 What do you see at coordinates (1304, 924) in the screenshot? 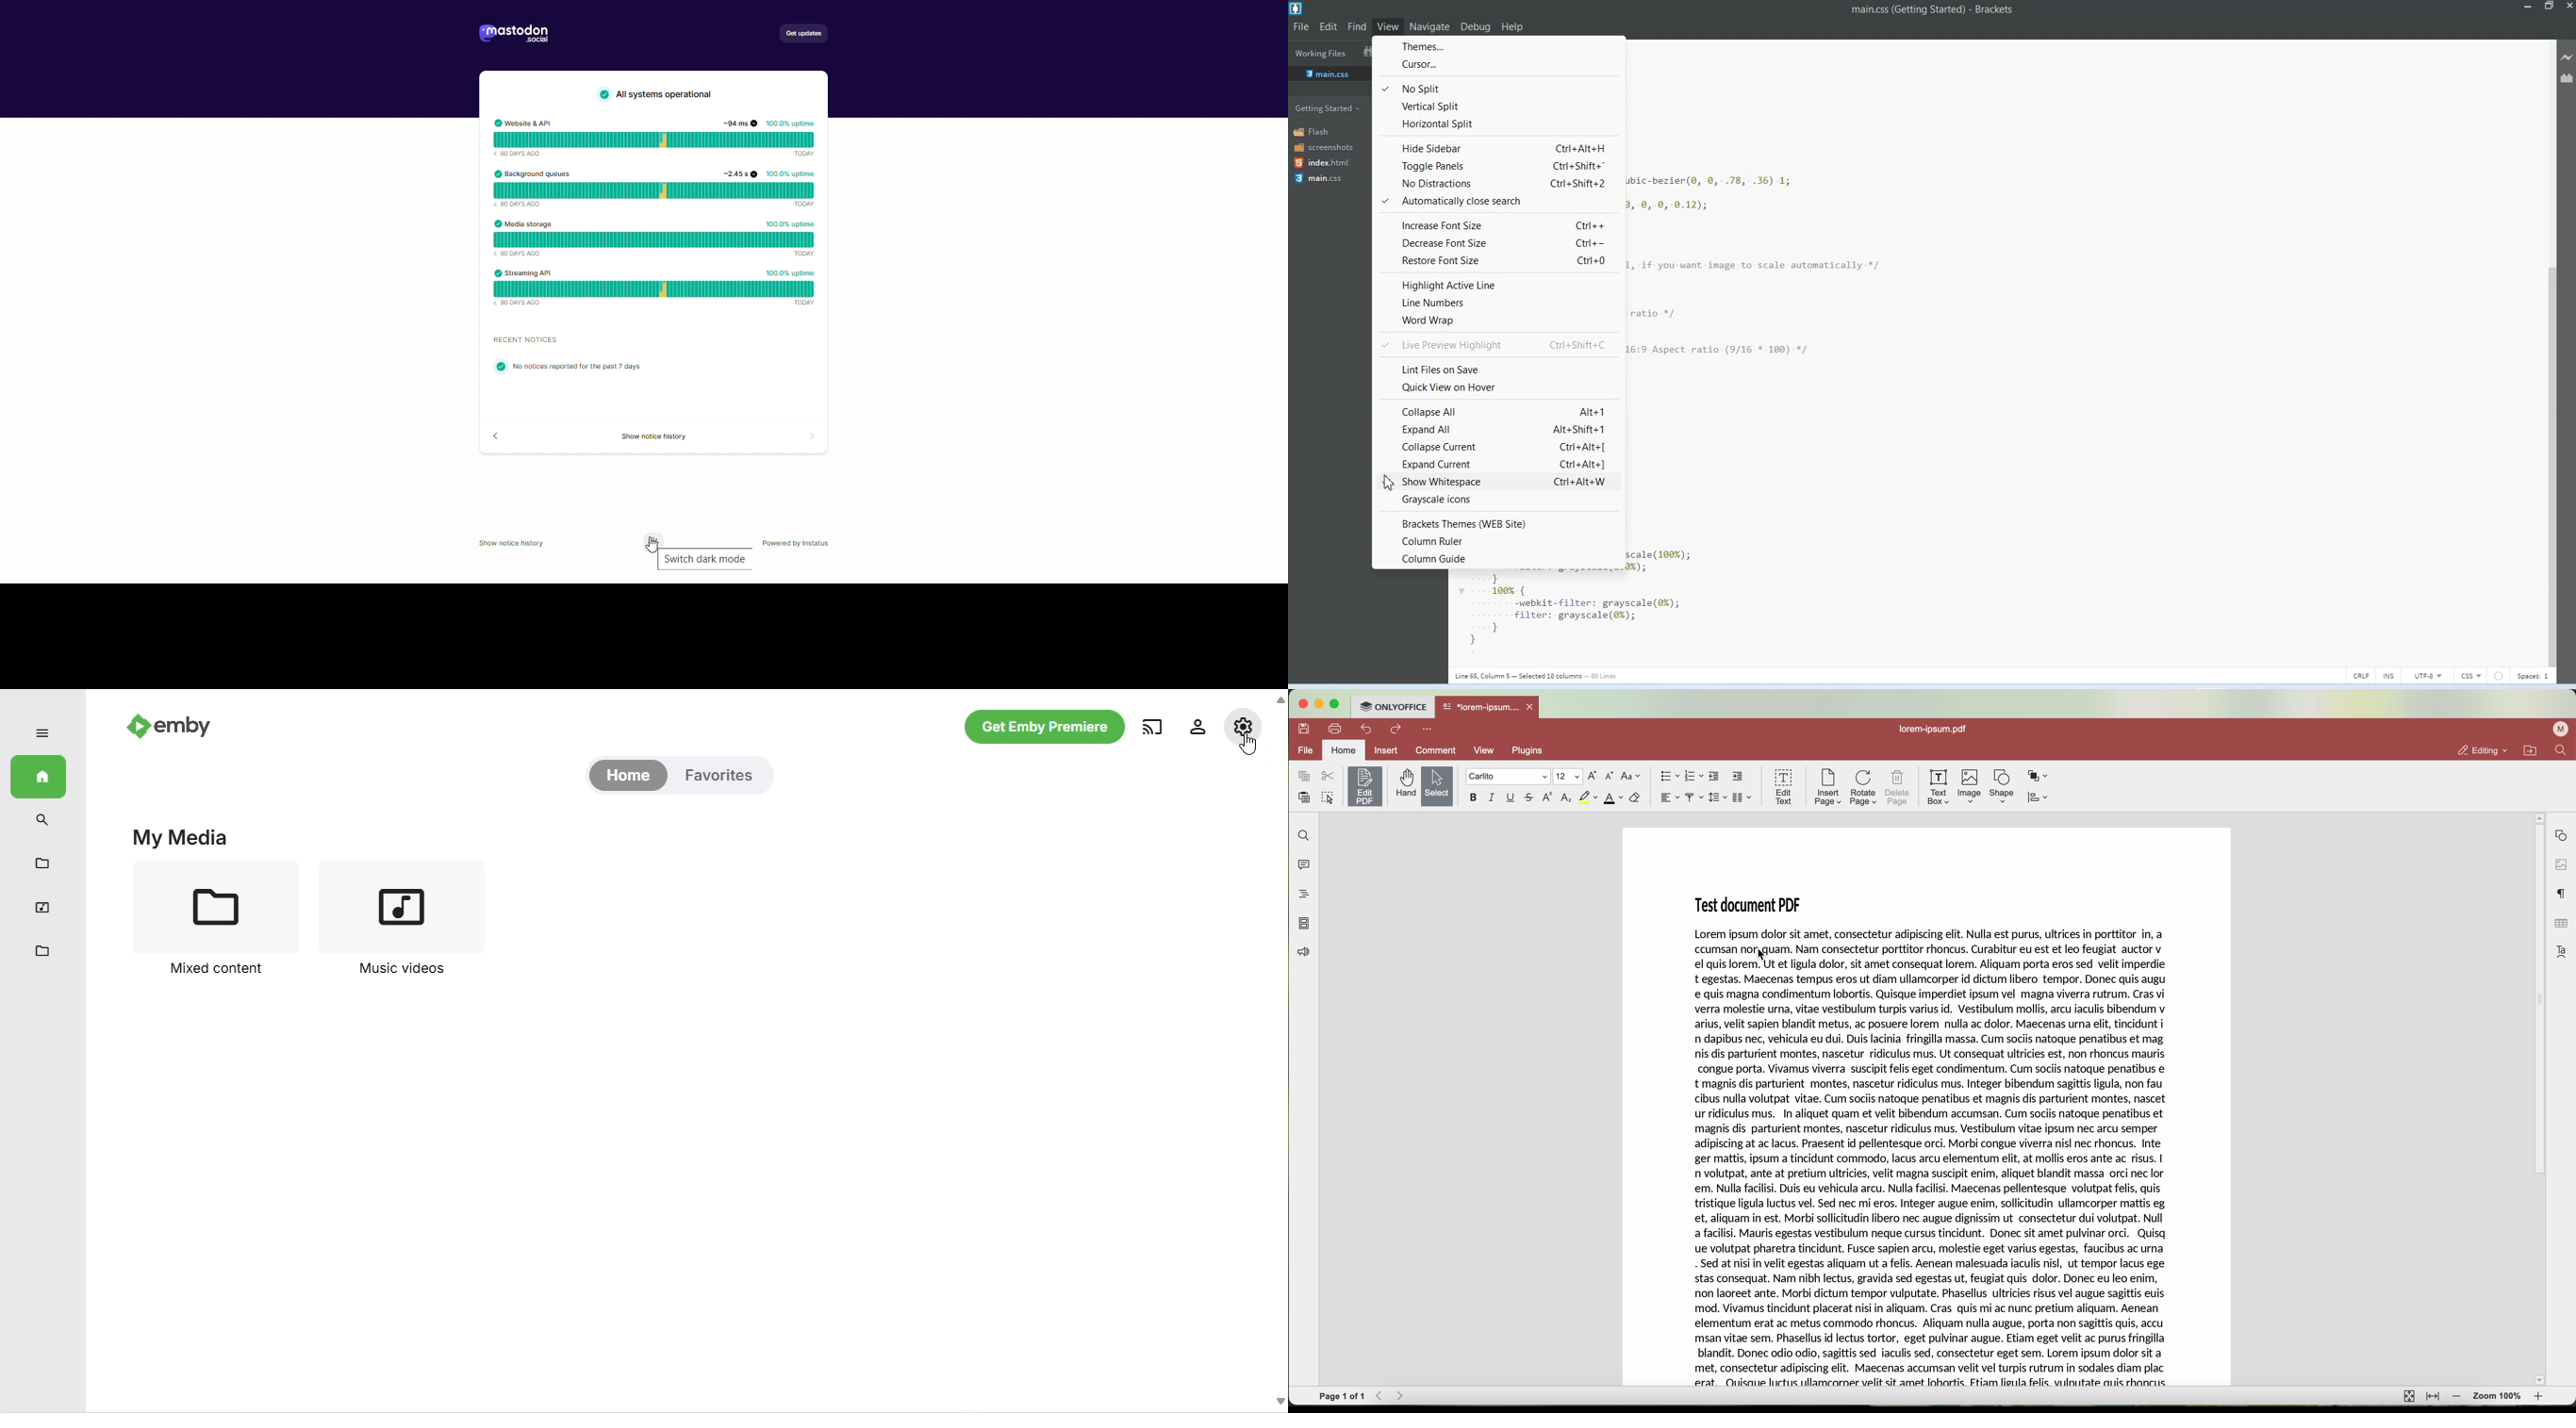
I see `page thumbnails` at bounding box center [1304, 924].